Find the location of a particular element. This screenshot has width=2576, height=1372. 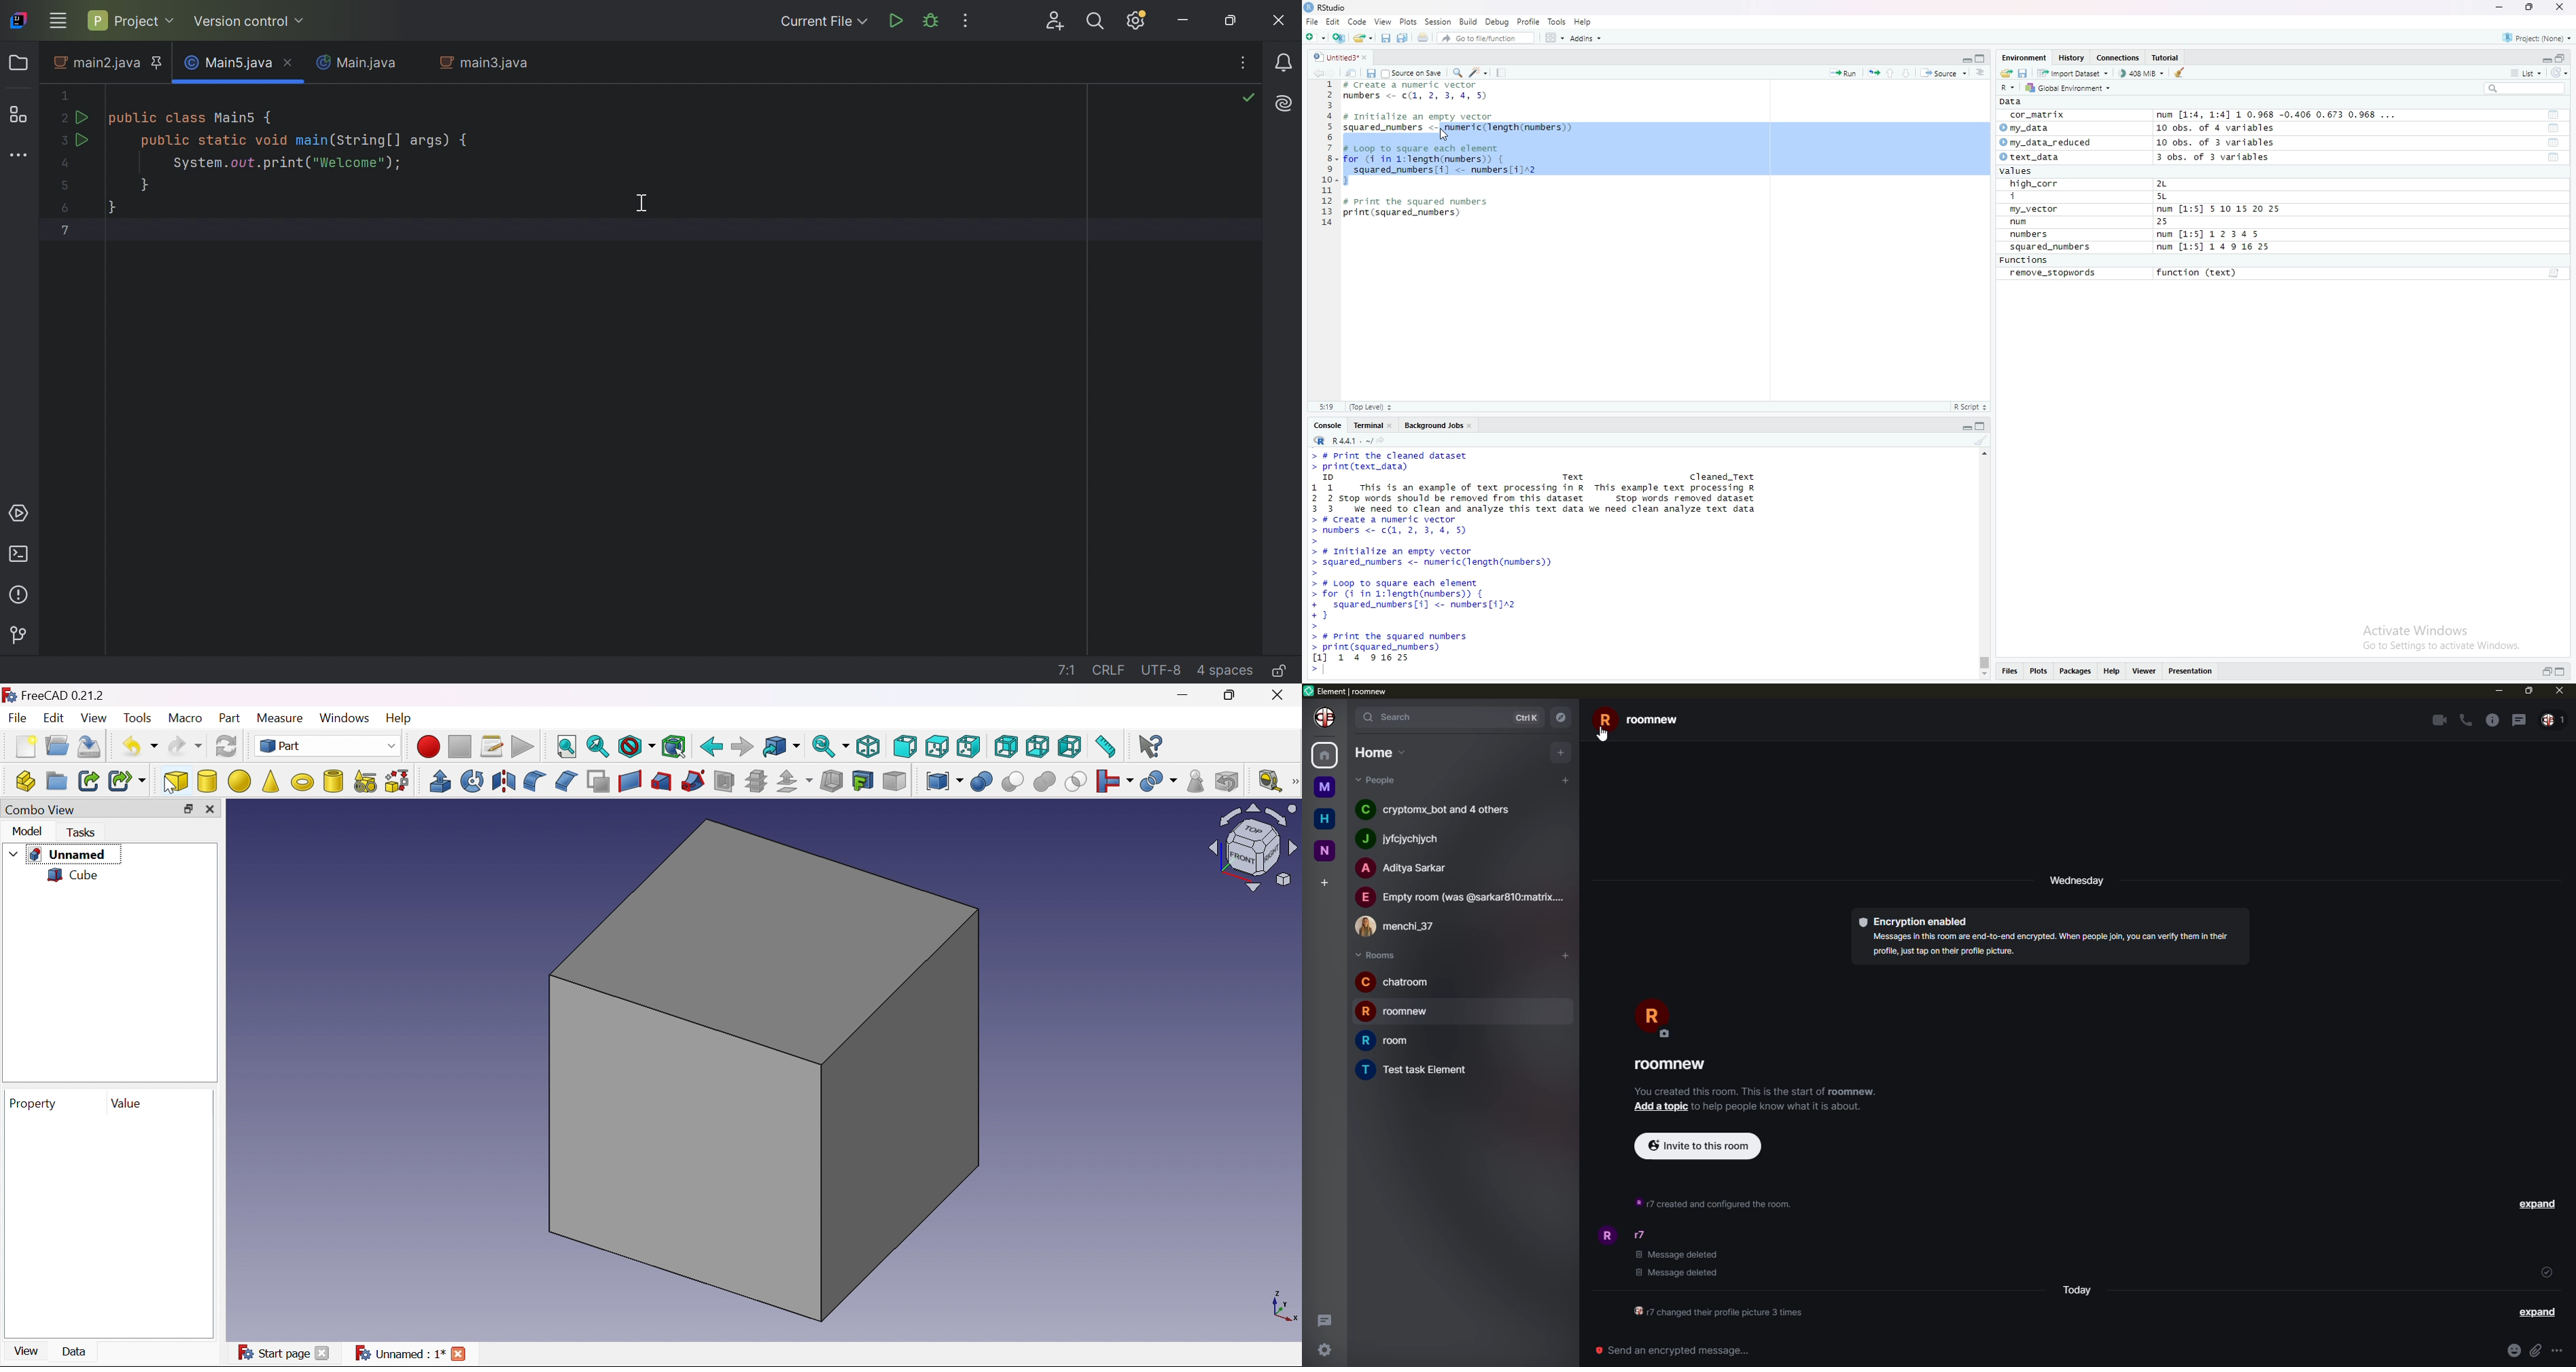

Drop down is located at coordinates (12, 853).